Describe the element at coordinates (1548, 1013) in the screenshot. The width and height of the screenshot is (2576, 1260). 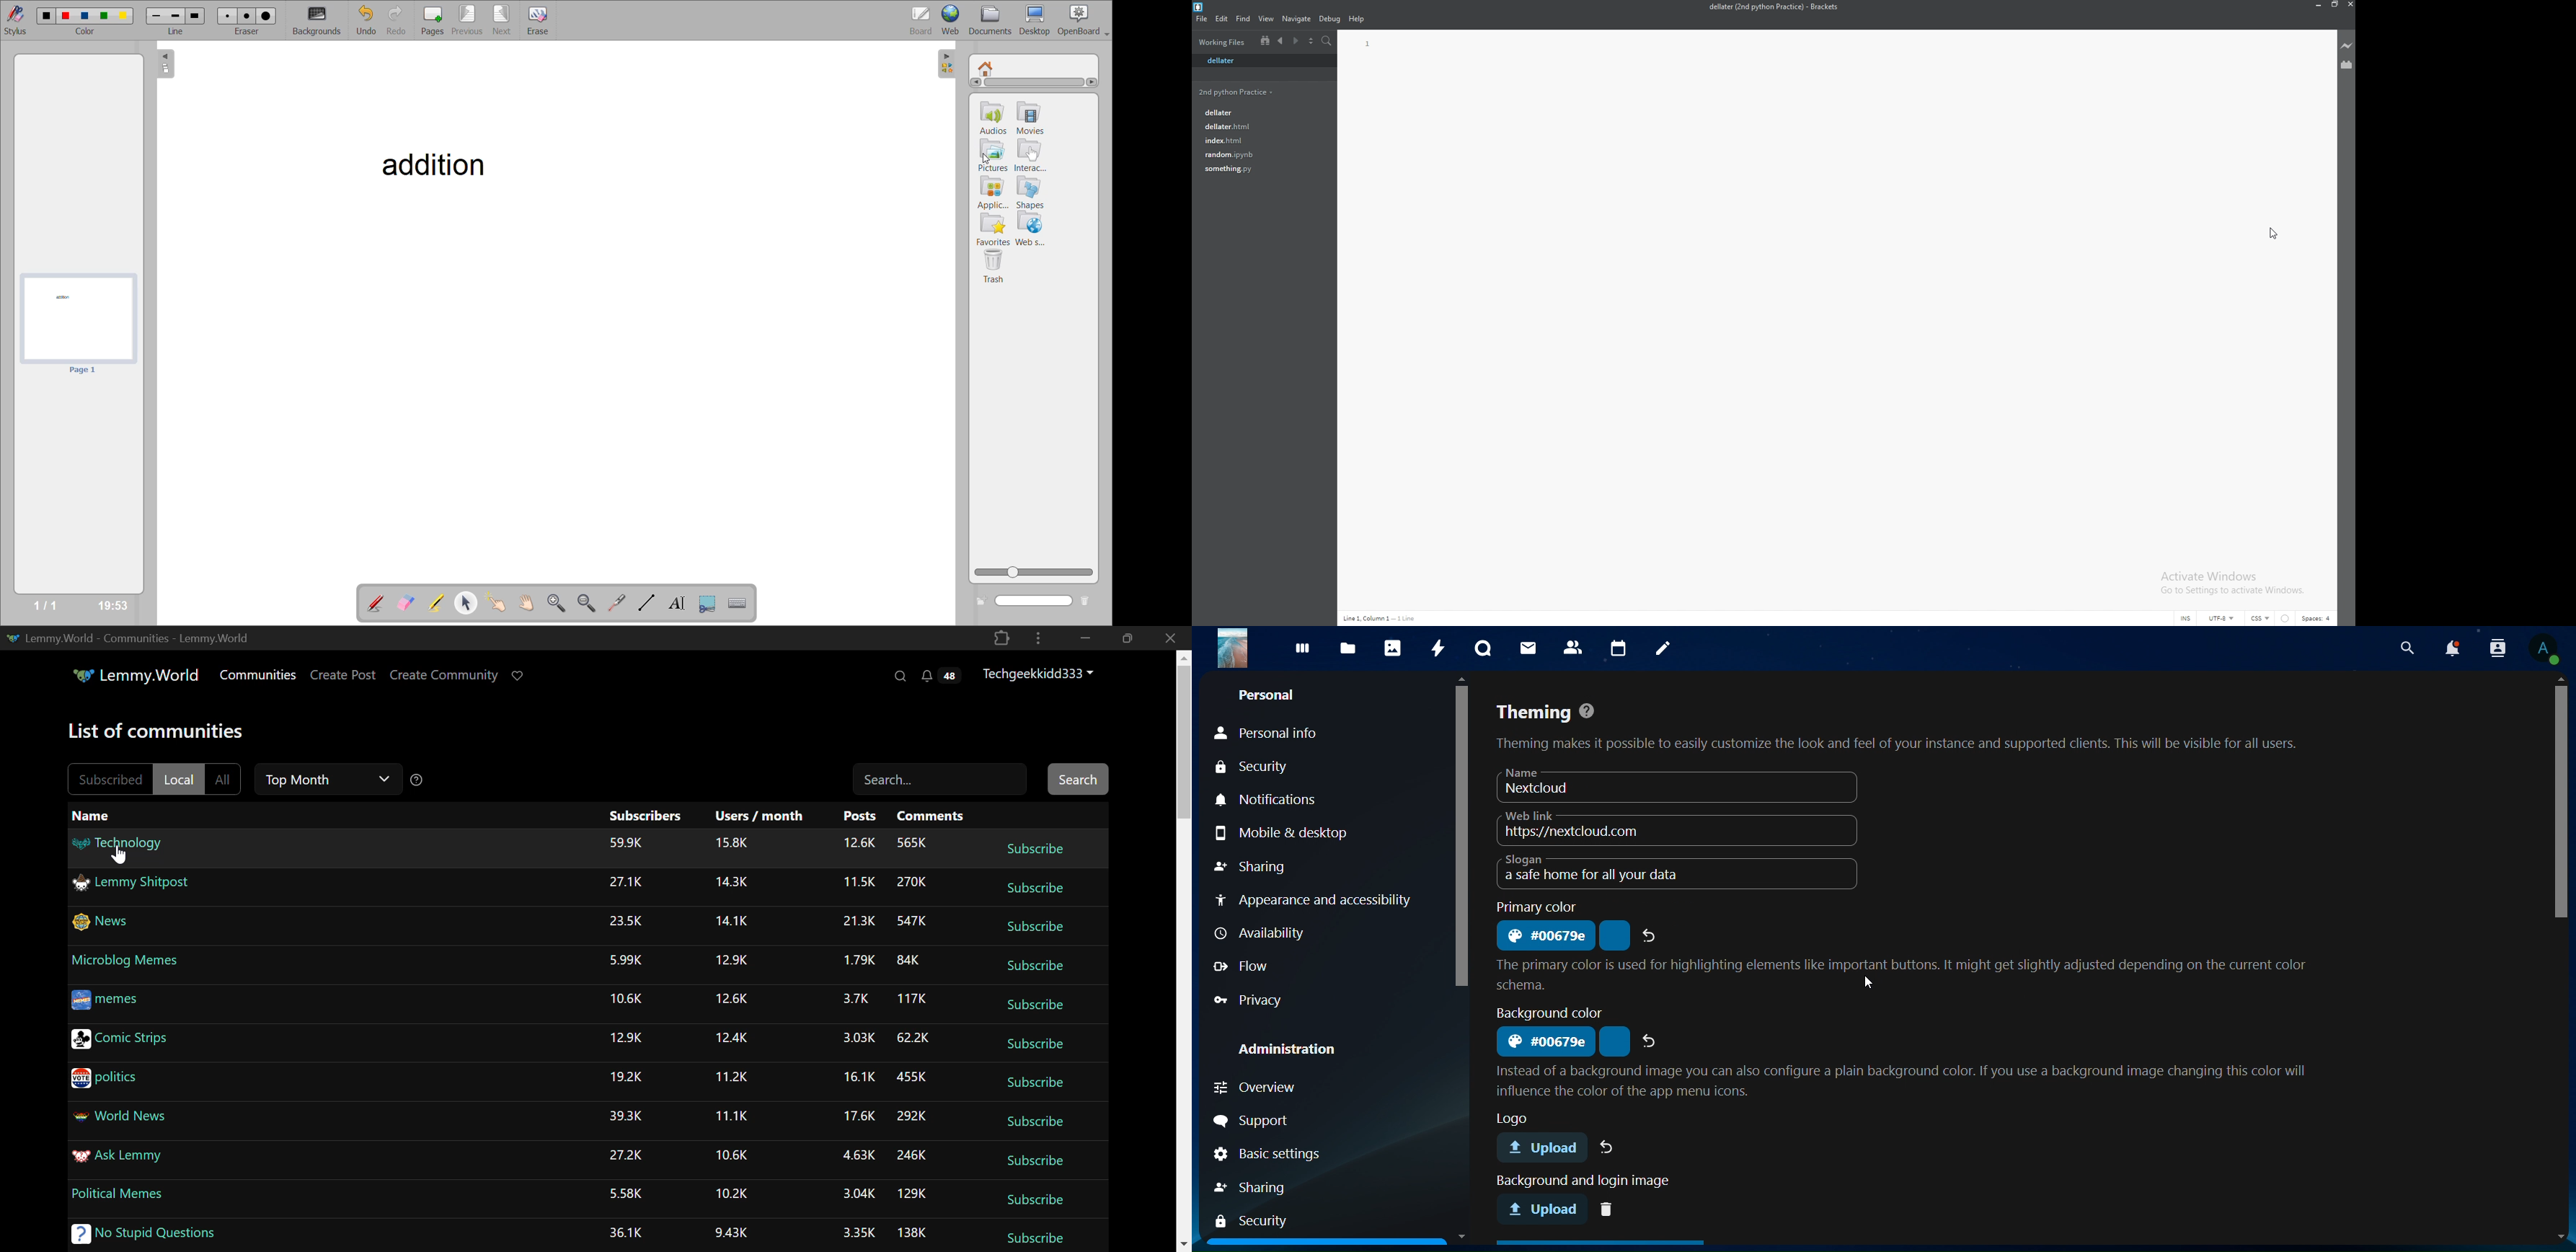
I see `text` at that location.